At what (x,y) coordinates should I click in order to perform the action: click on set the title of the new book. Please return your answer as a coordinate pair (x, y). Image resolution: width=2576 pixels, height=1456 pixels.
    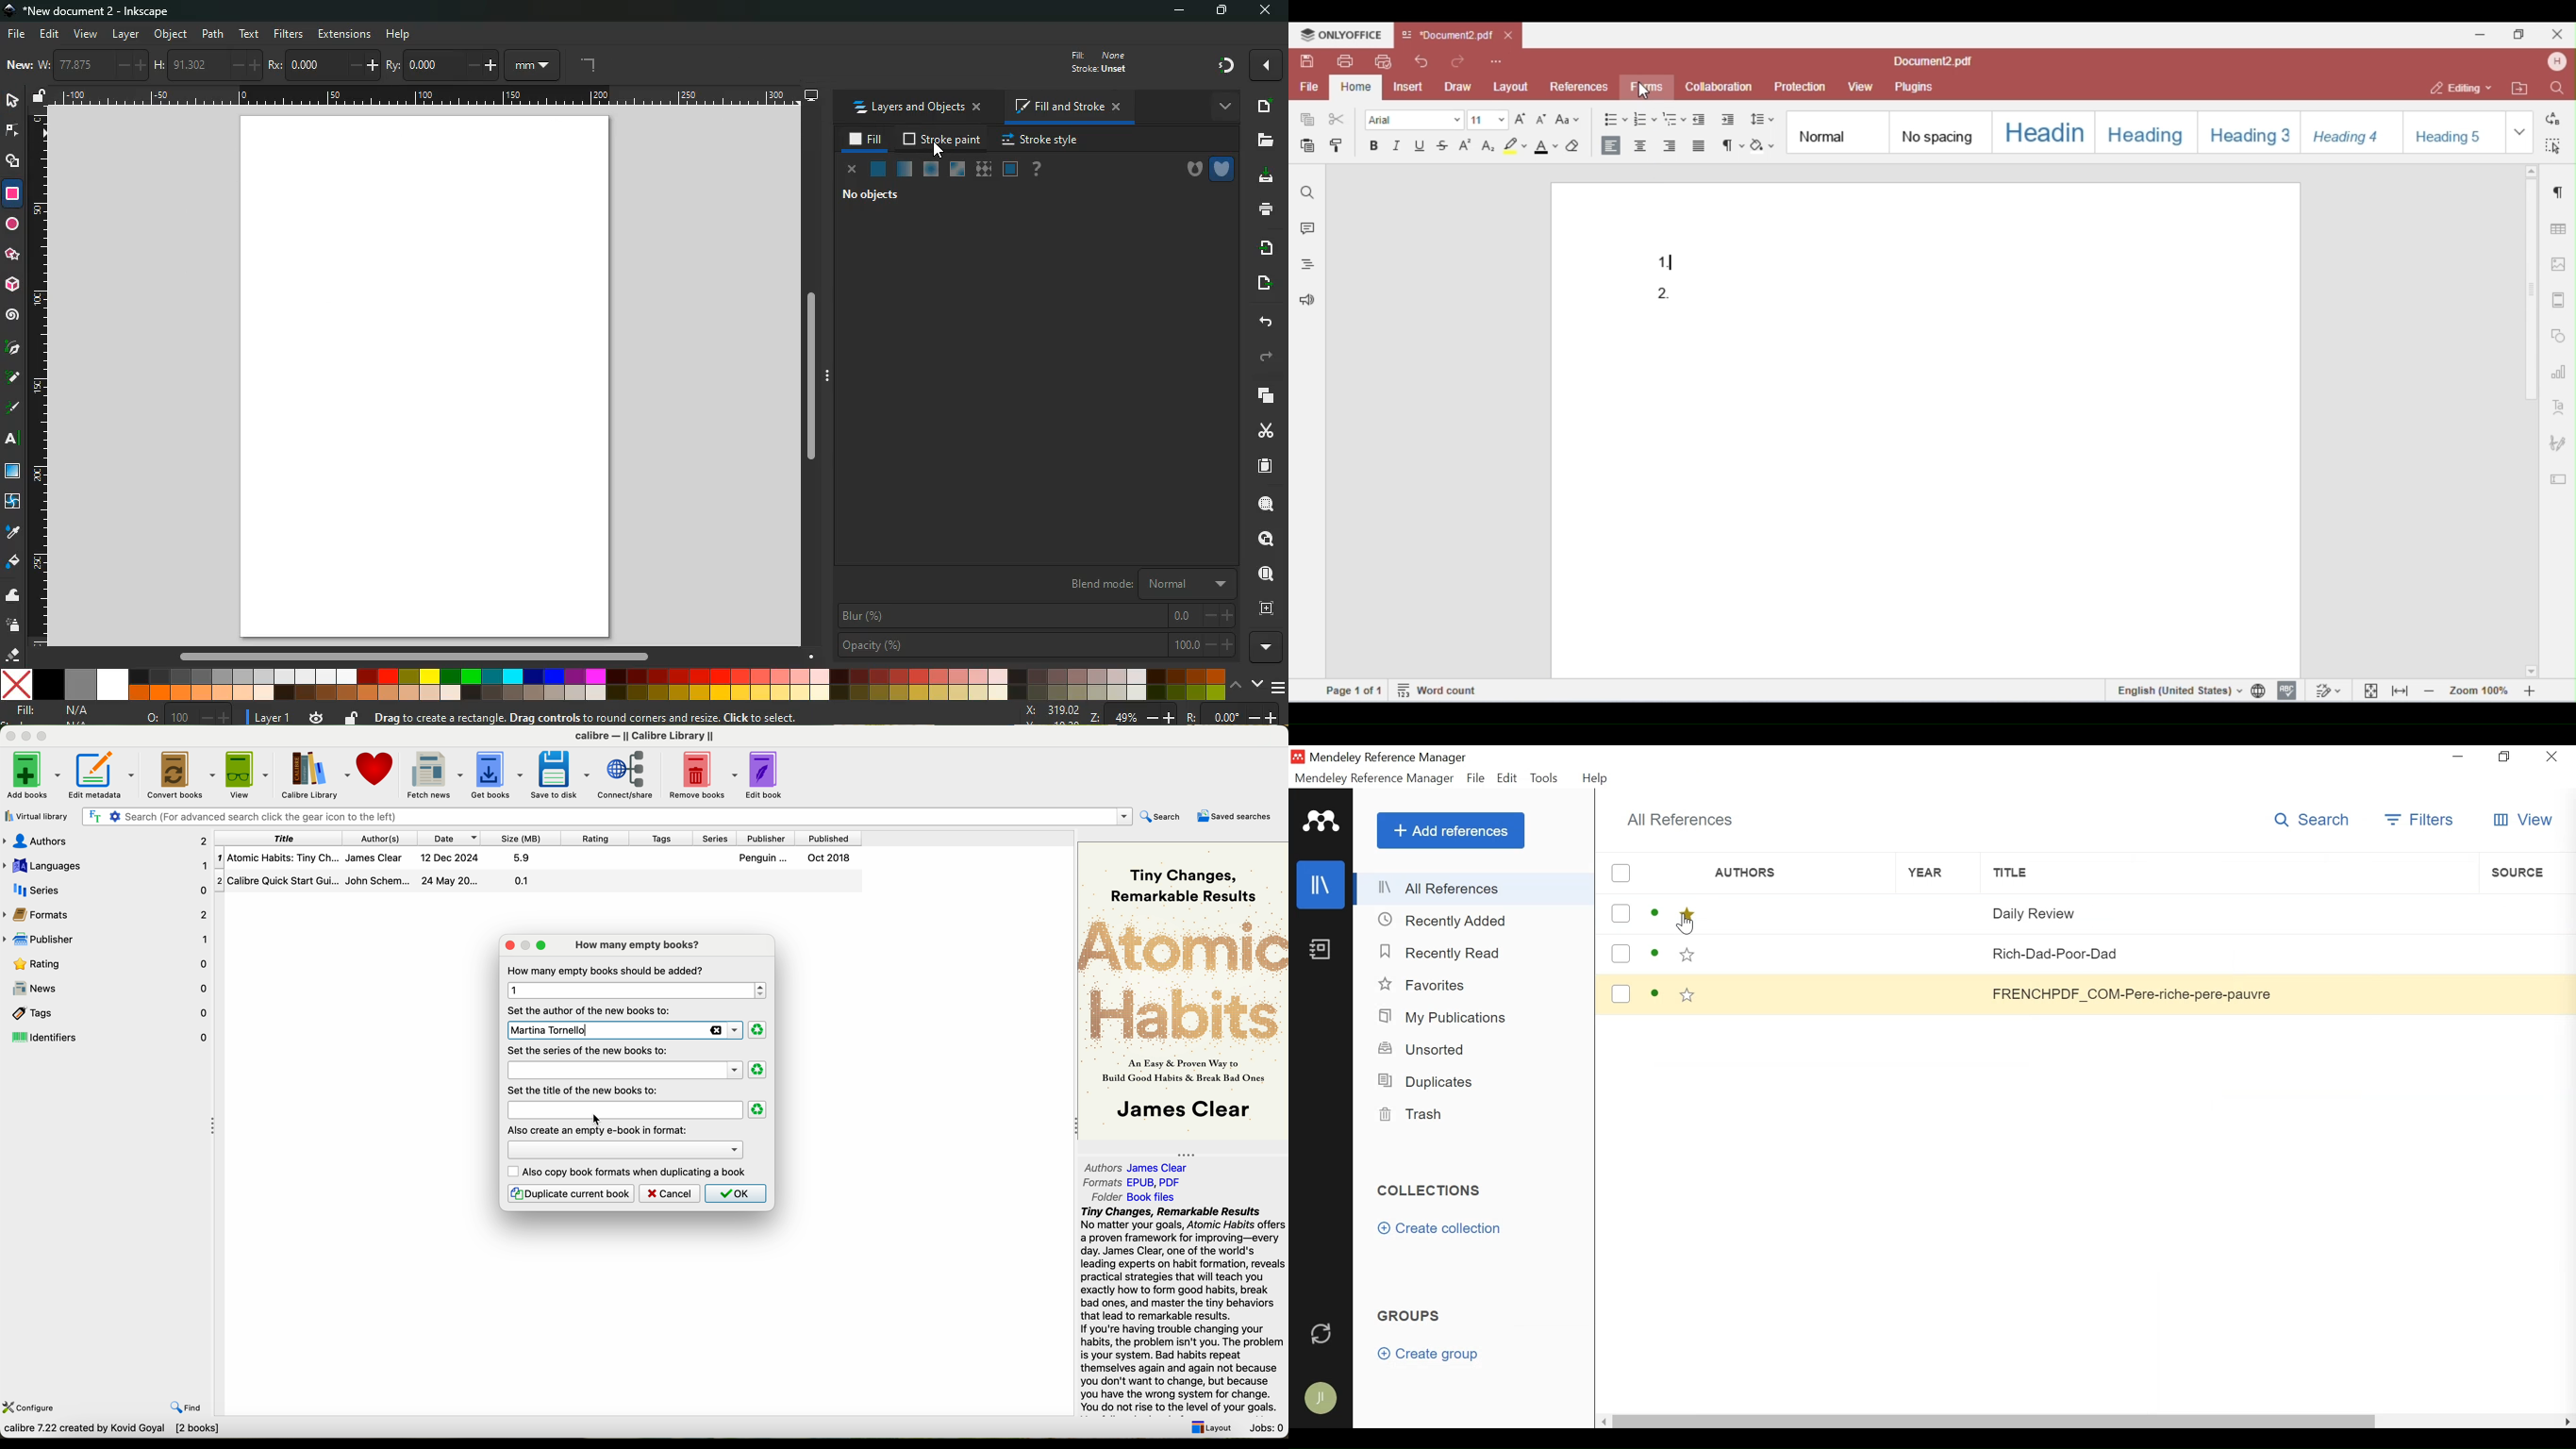
    Looking at the image, I should click on (586, 1090).